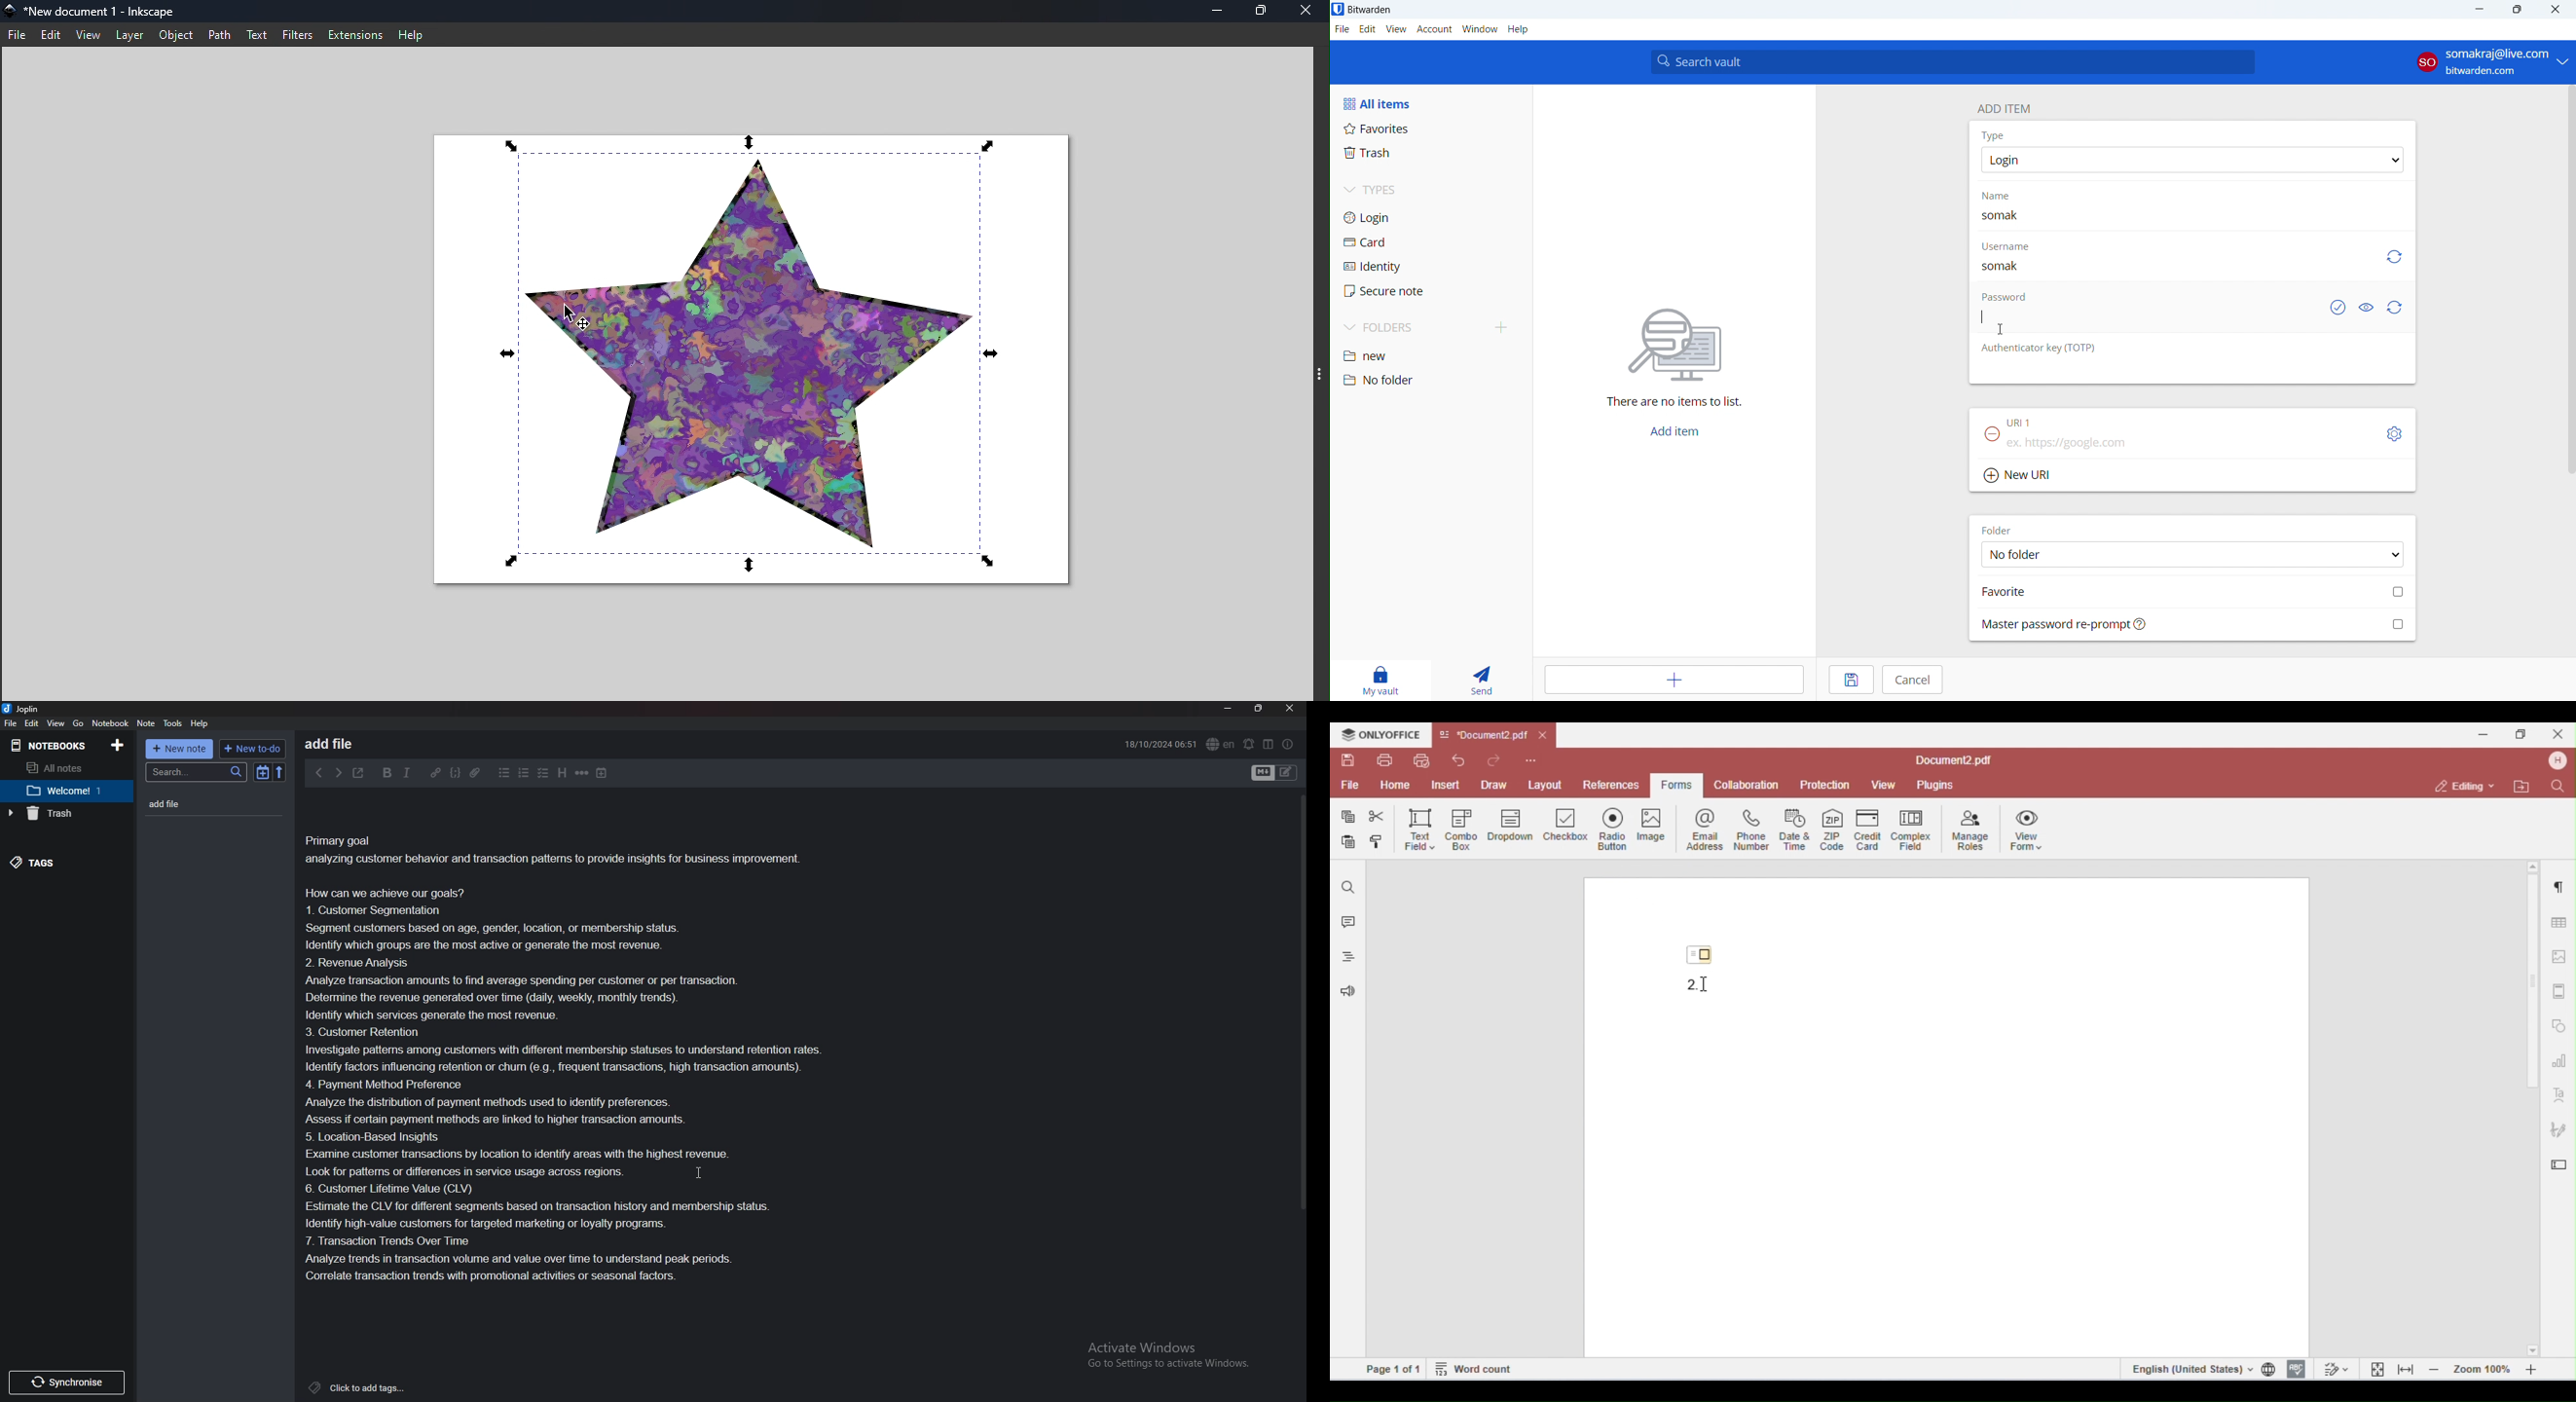  What do you see at coordinates (455, 772) in the screenshot?
I see `Code` at bounding box center [455, 772].